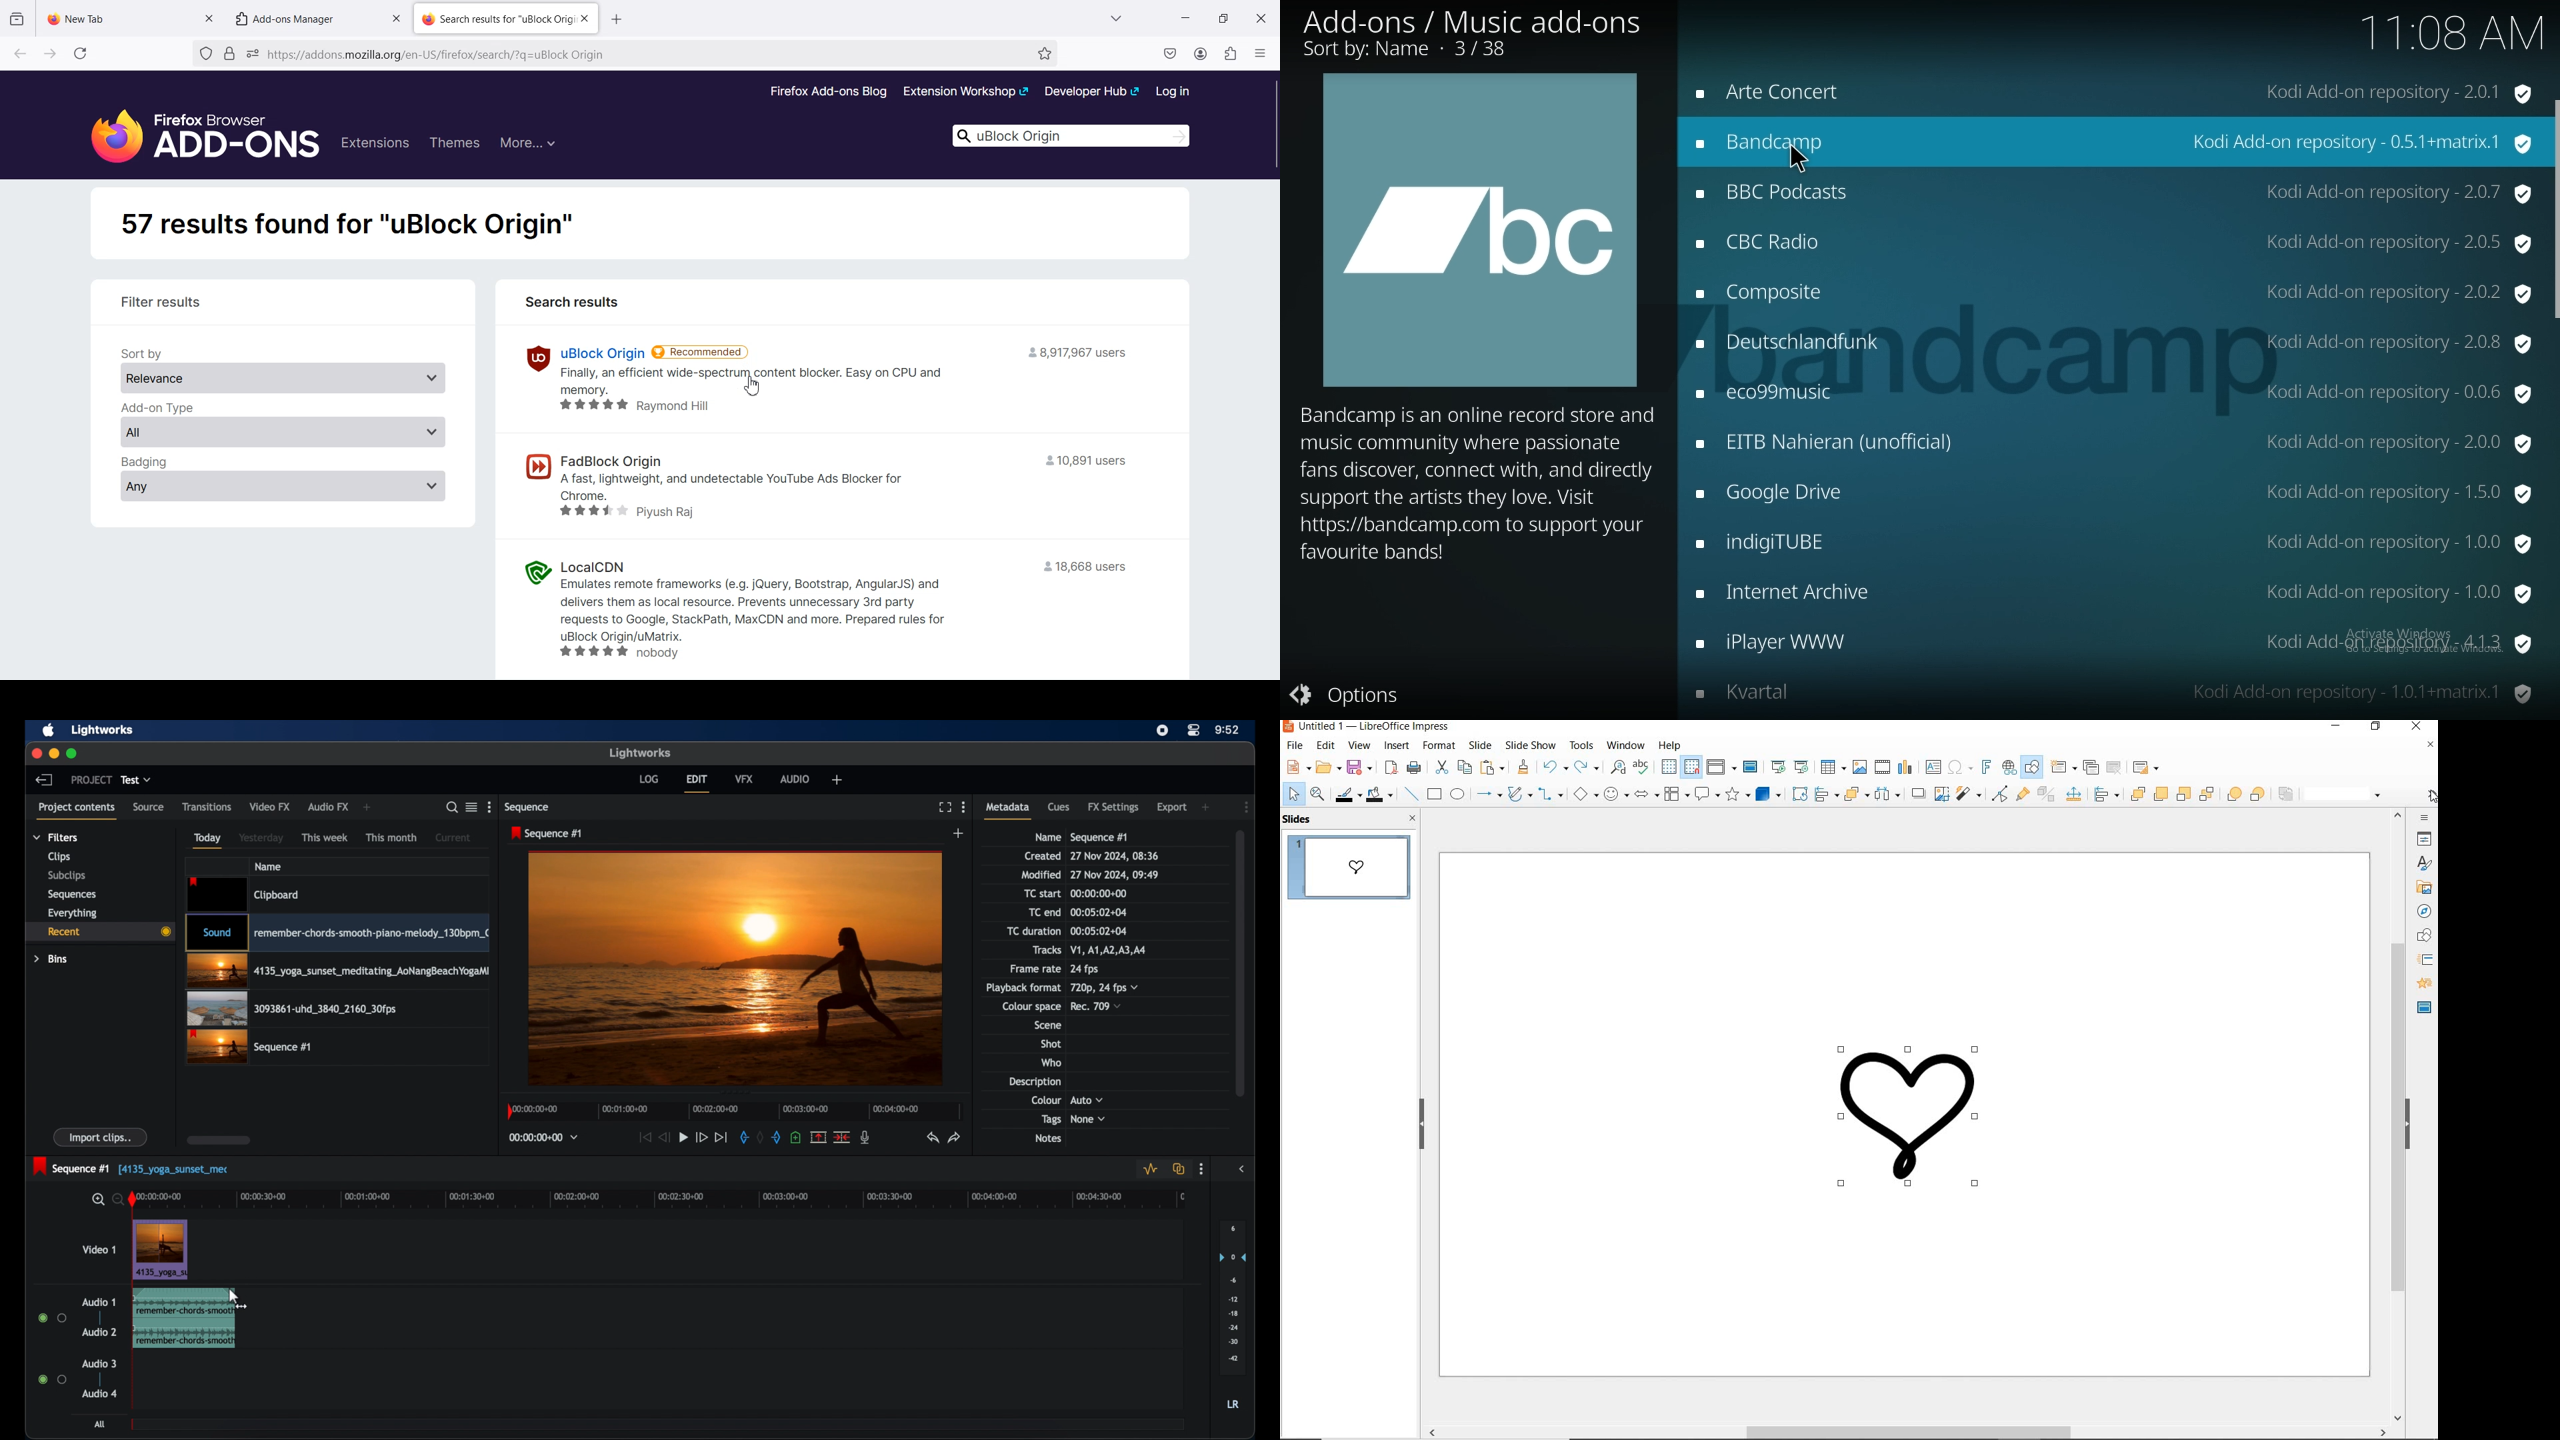  What do you see at coordinates (2113, 541) in the screenshot?
I see `add on` at bounding box center [2113, 541].